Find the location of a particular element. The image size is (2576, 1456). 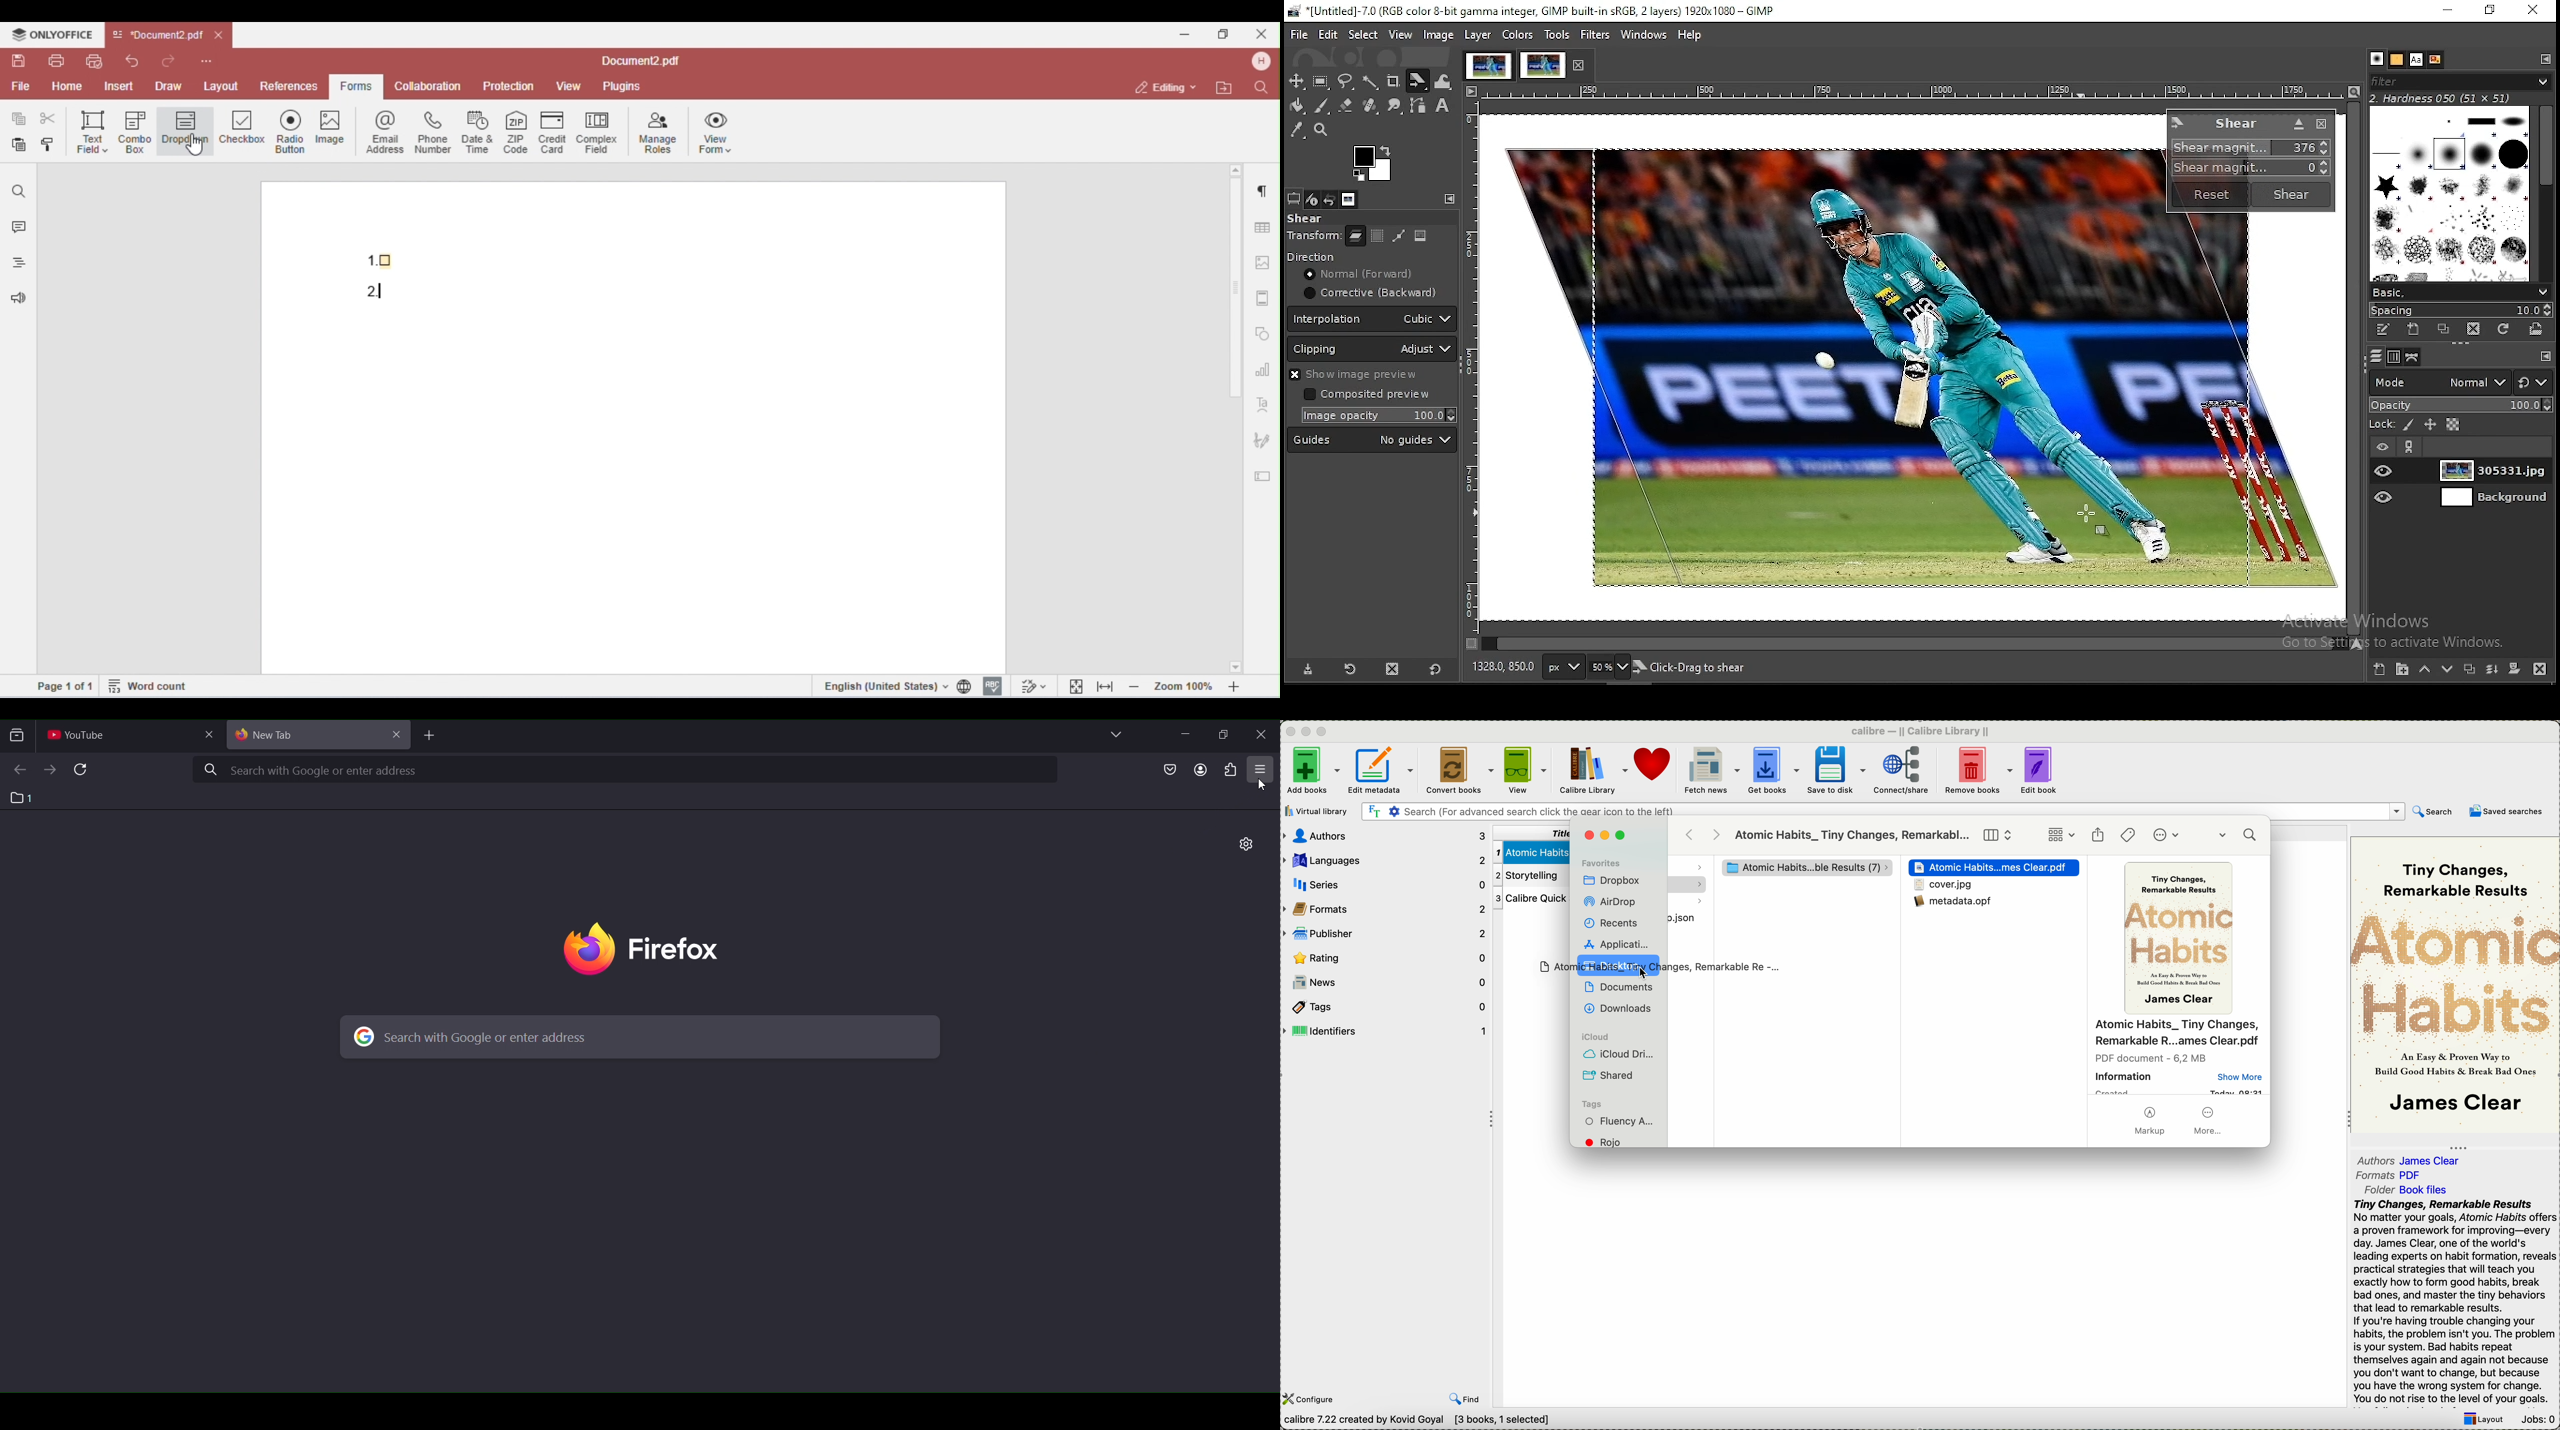

Composited preview is located at coordinates (1369, 395).